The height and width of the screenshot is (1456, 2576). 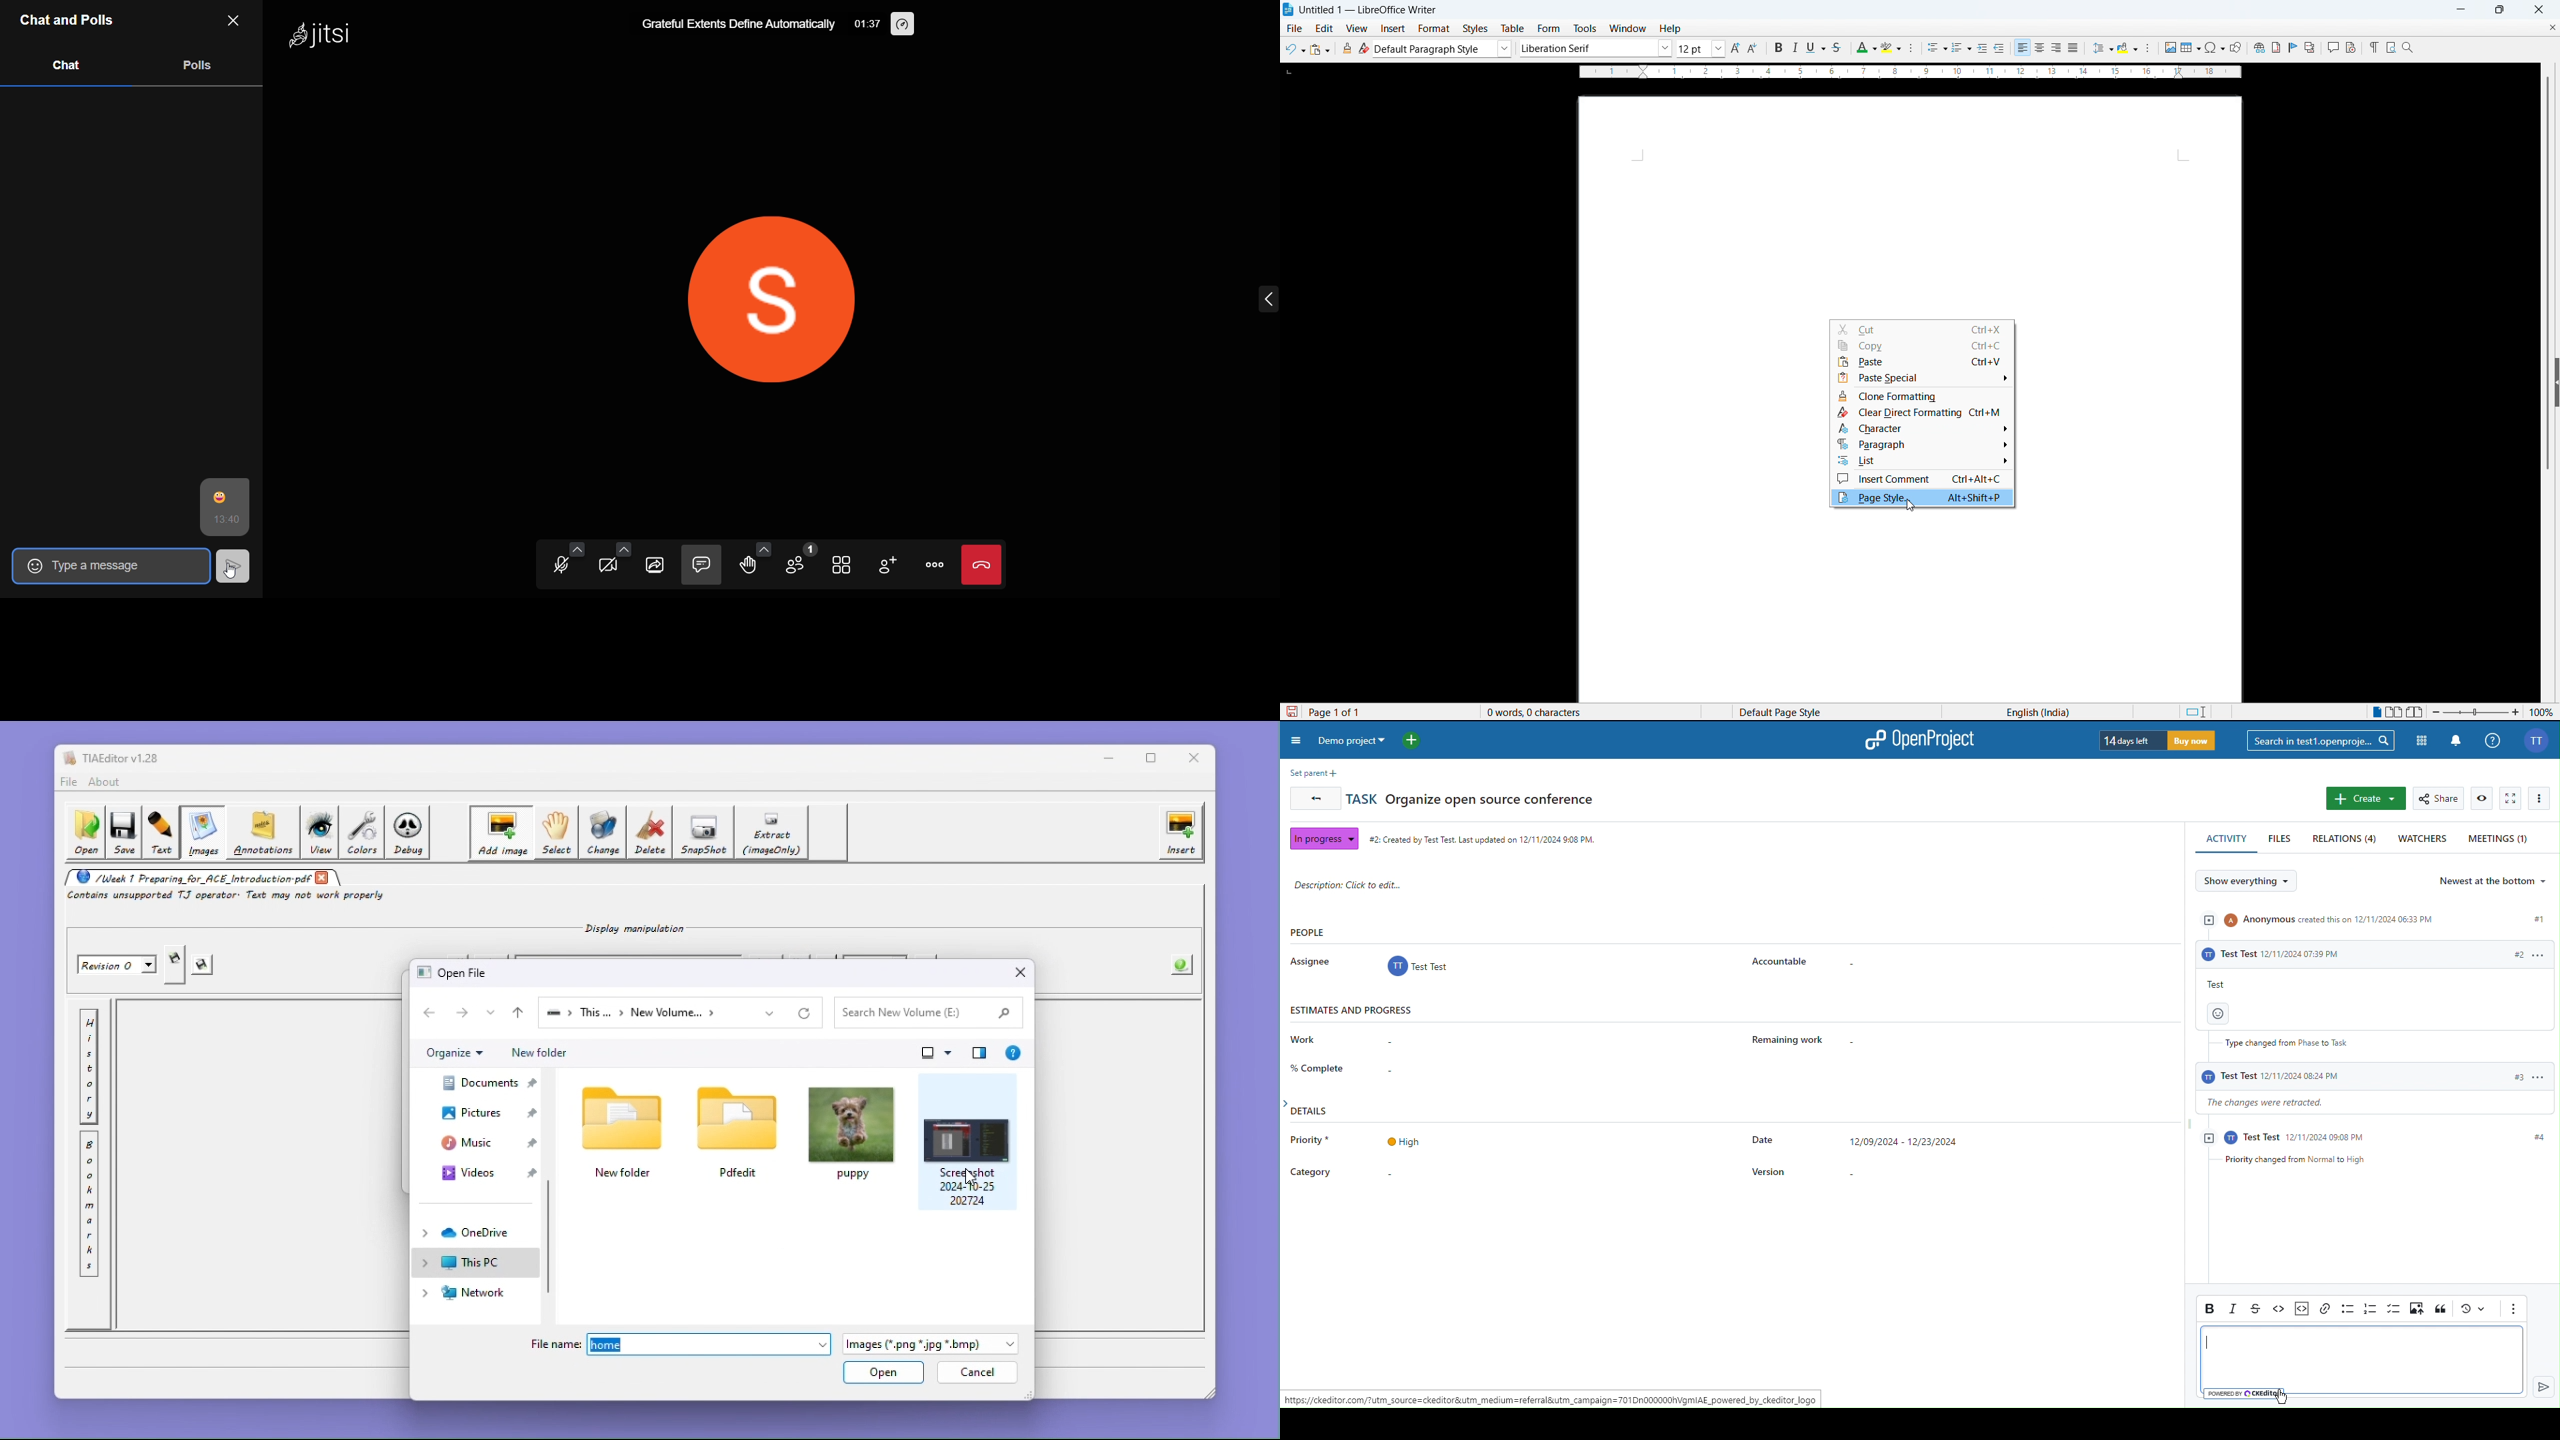 What do you see at coordinates (2454, 740) in the screenshot?
I see `Notifications` at bounding box center [2454, 740].